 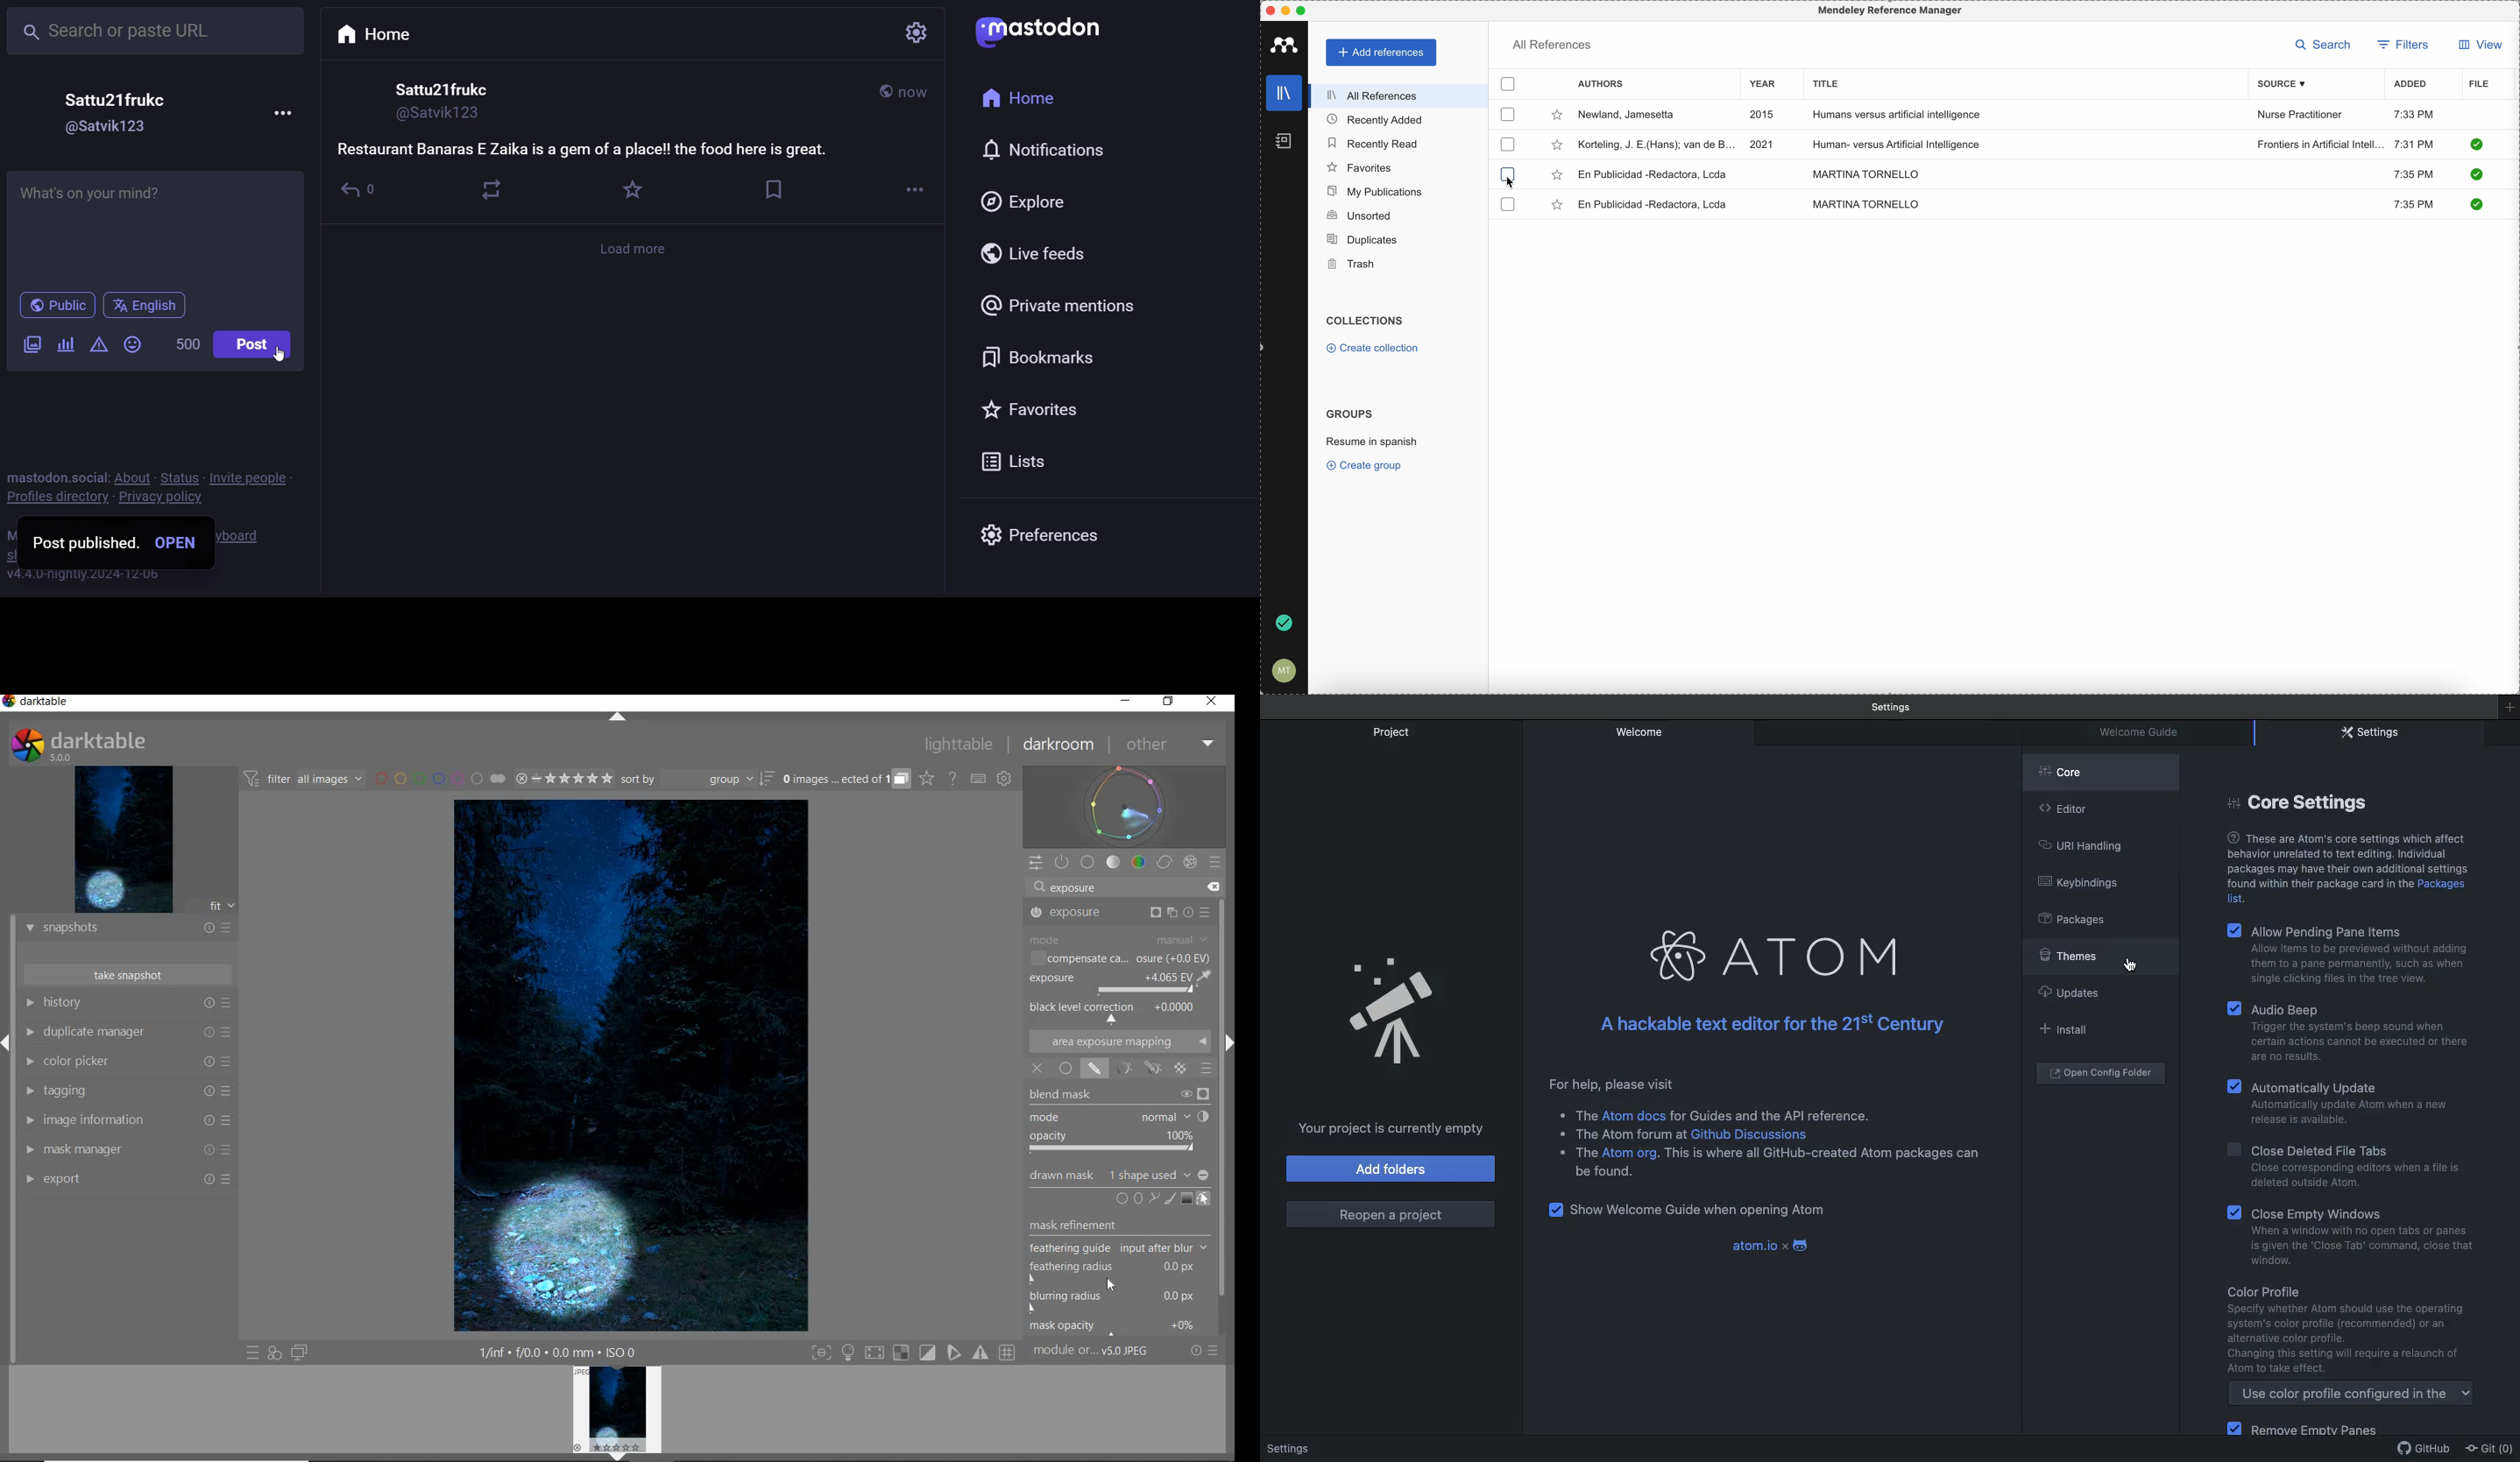 I want to click on 7:35 PM, so click(x=2412, y=173).